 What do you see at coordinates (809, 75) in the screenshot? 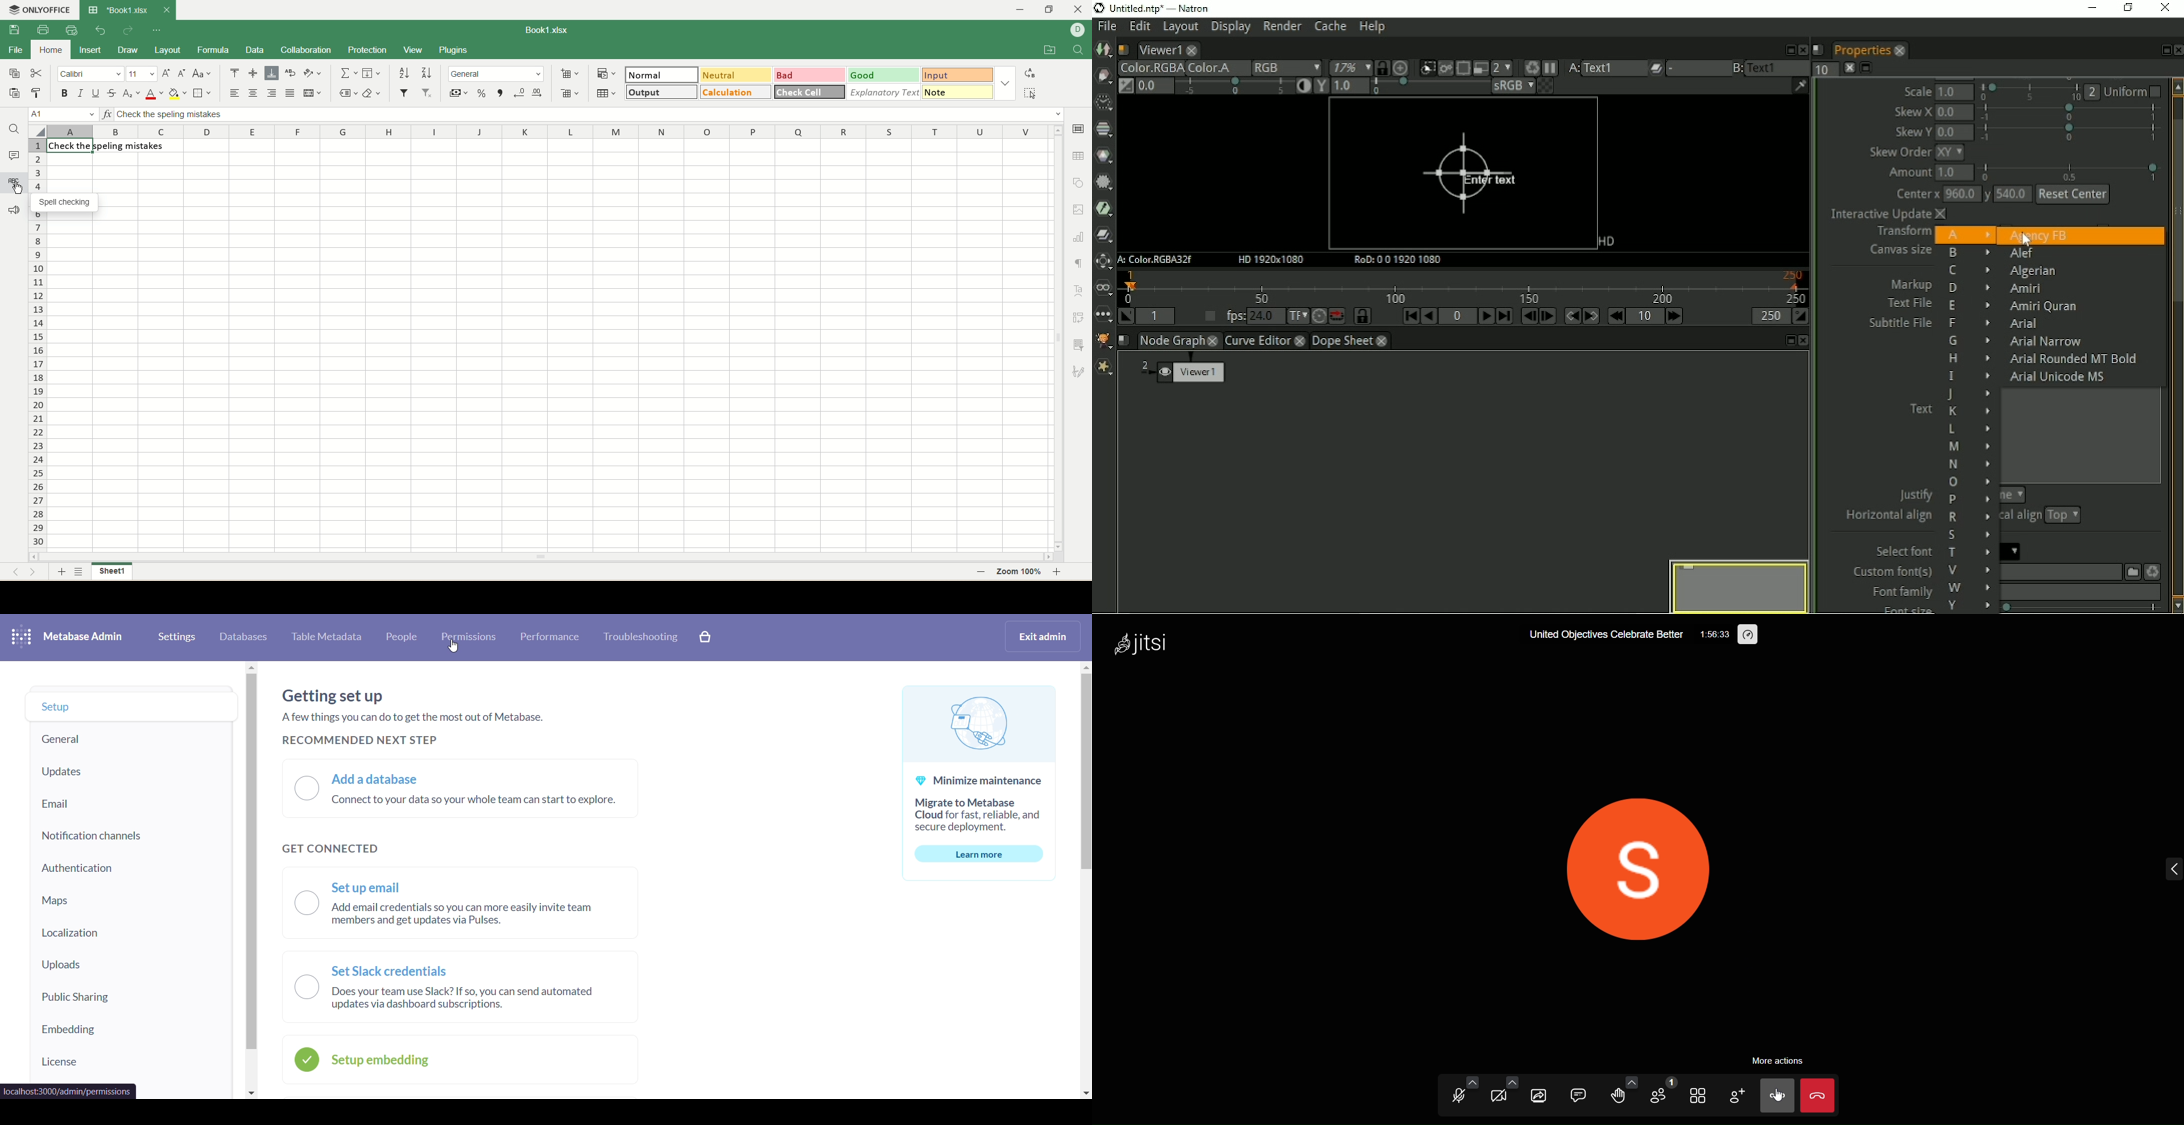
I see `bad` at bounding box center [809, 75].